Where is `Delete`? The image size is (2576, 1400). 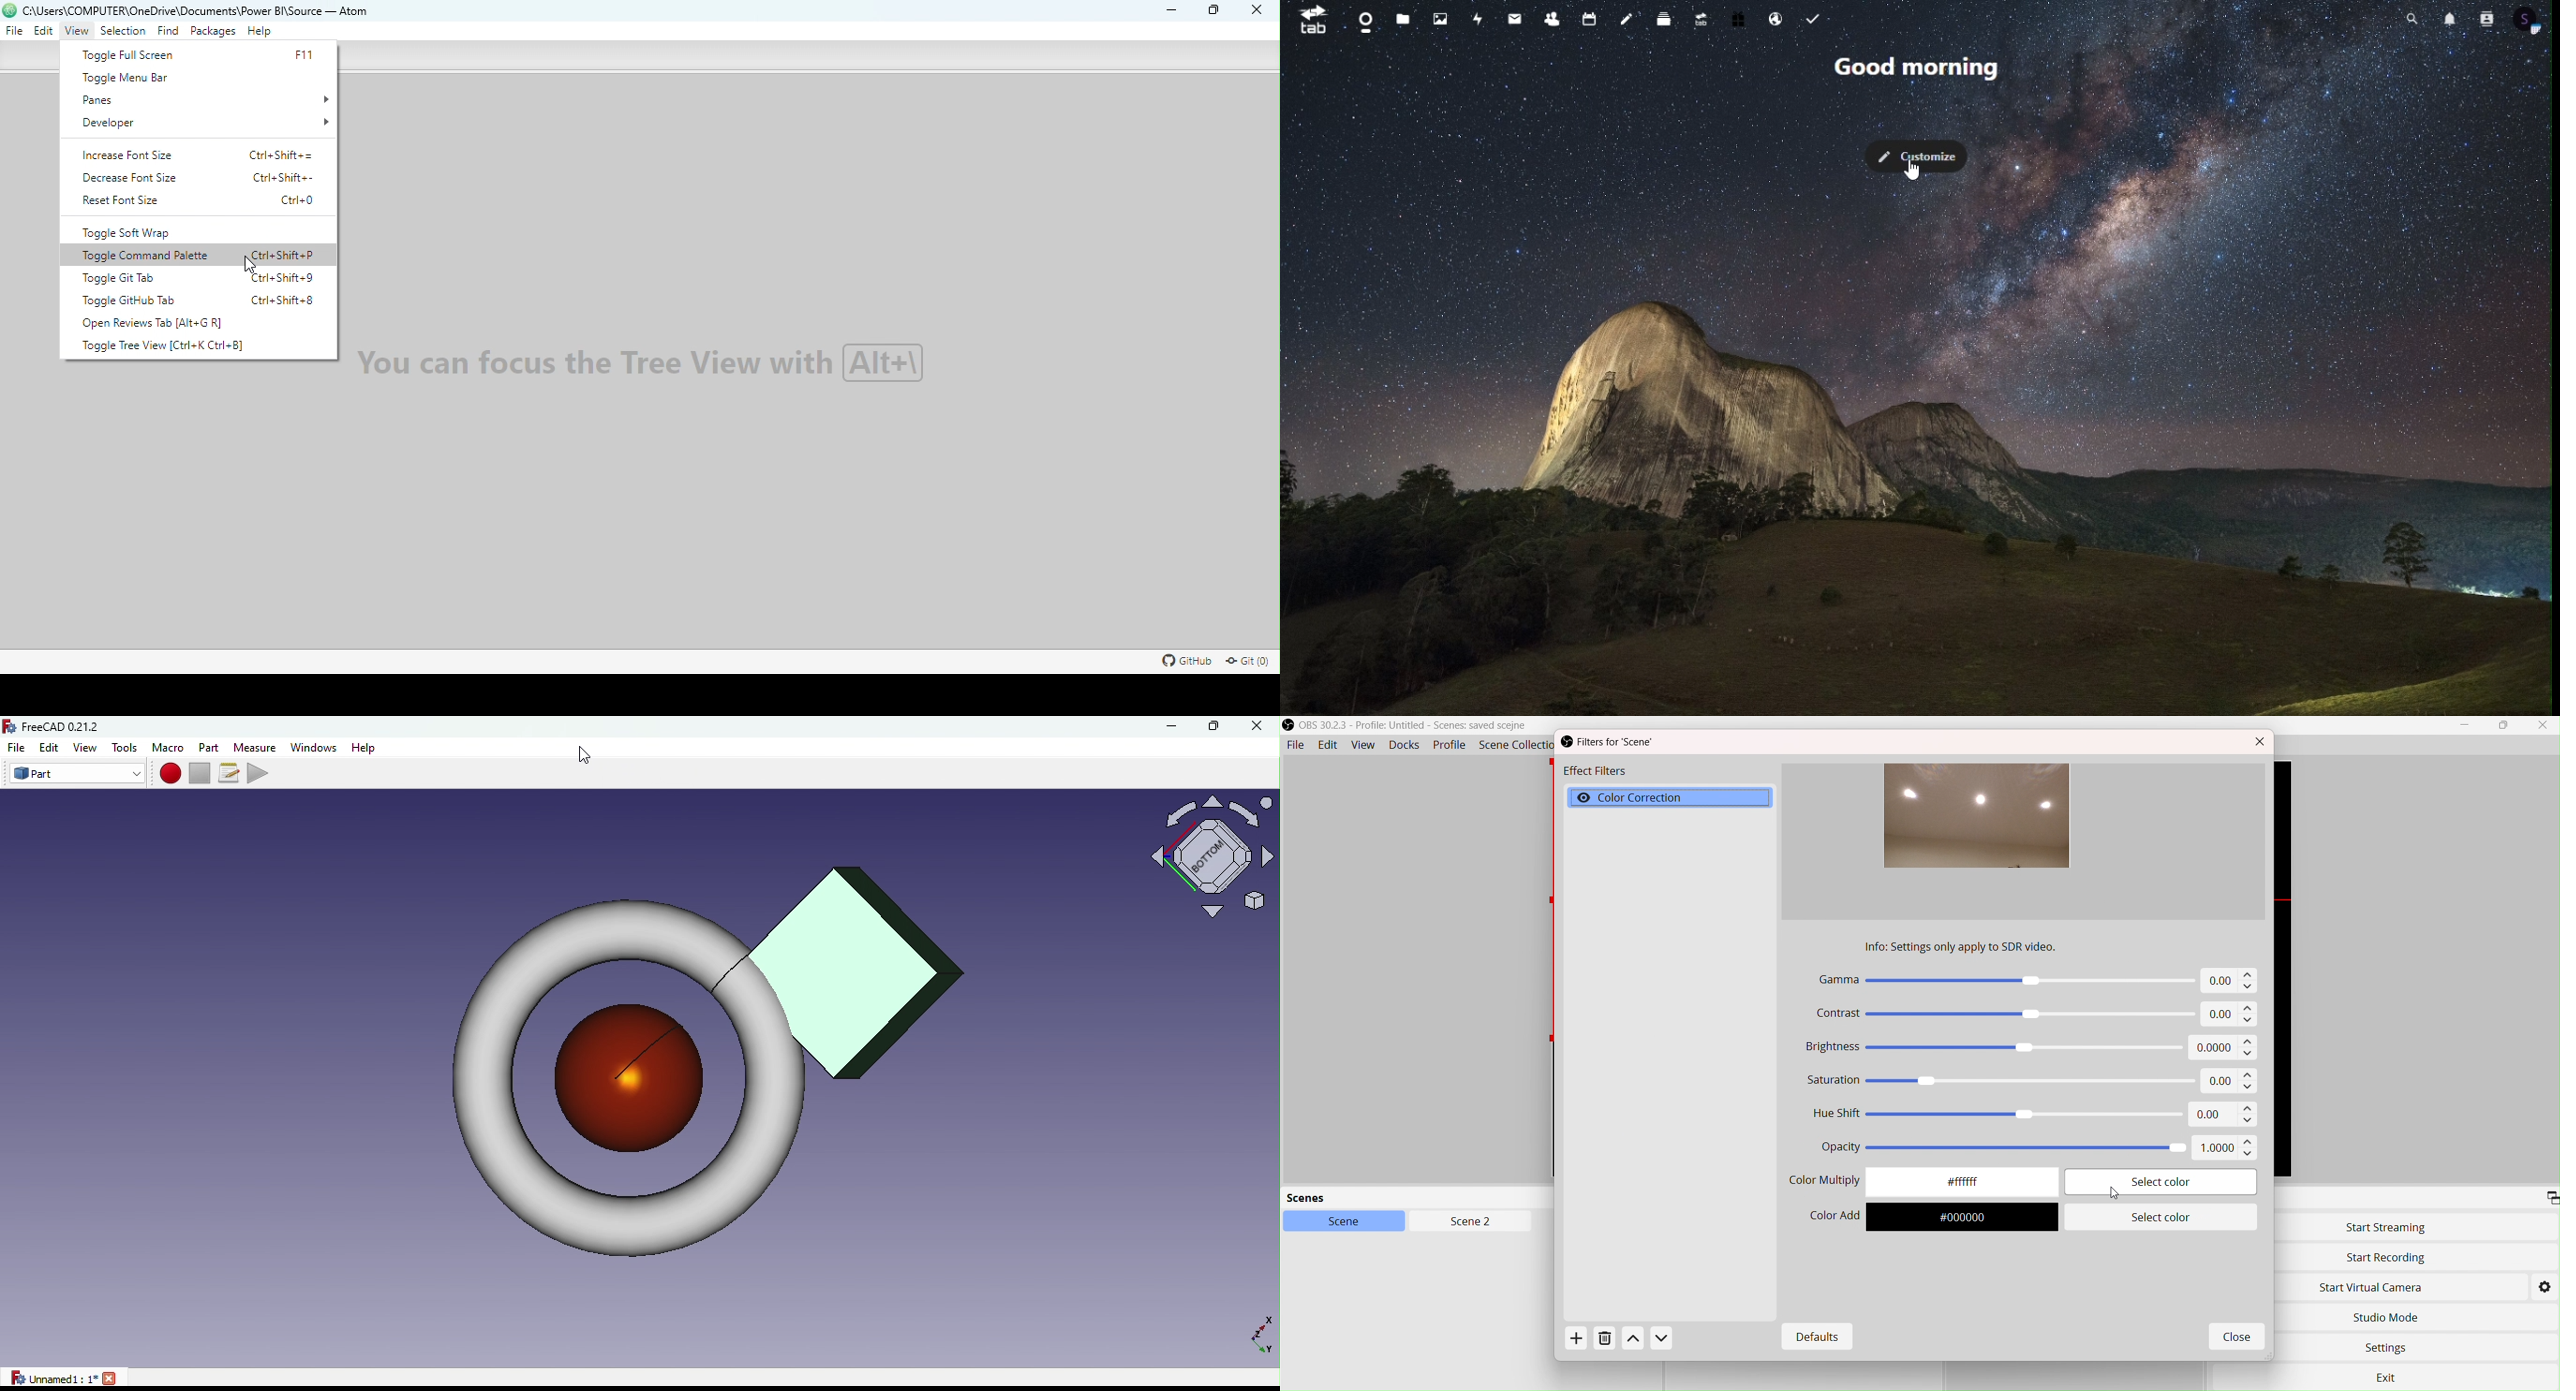
Delete is located at coordinates (1605, 1342).